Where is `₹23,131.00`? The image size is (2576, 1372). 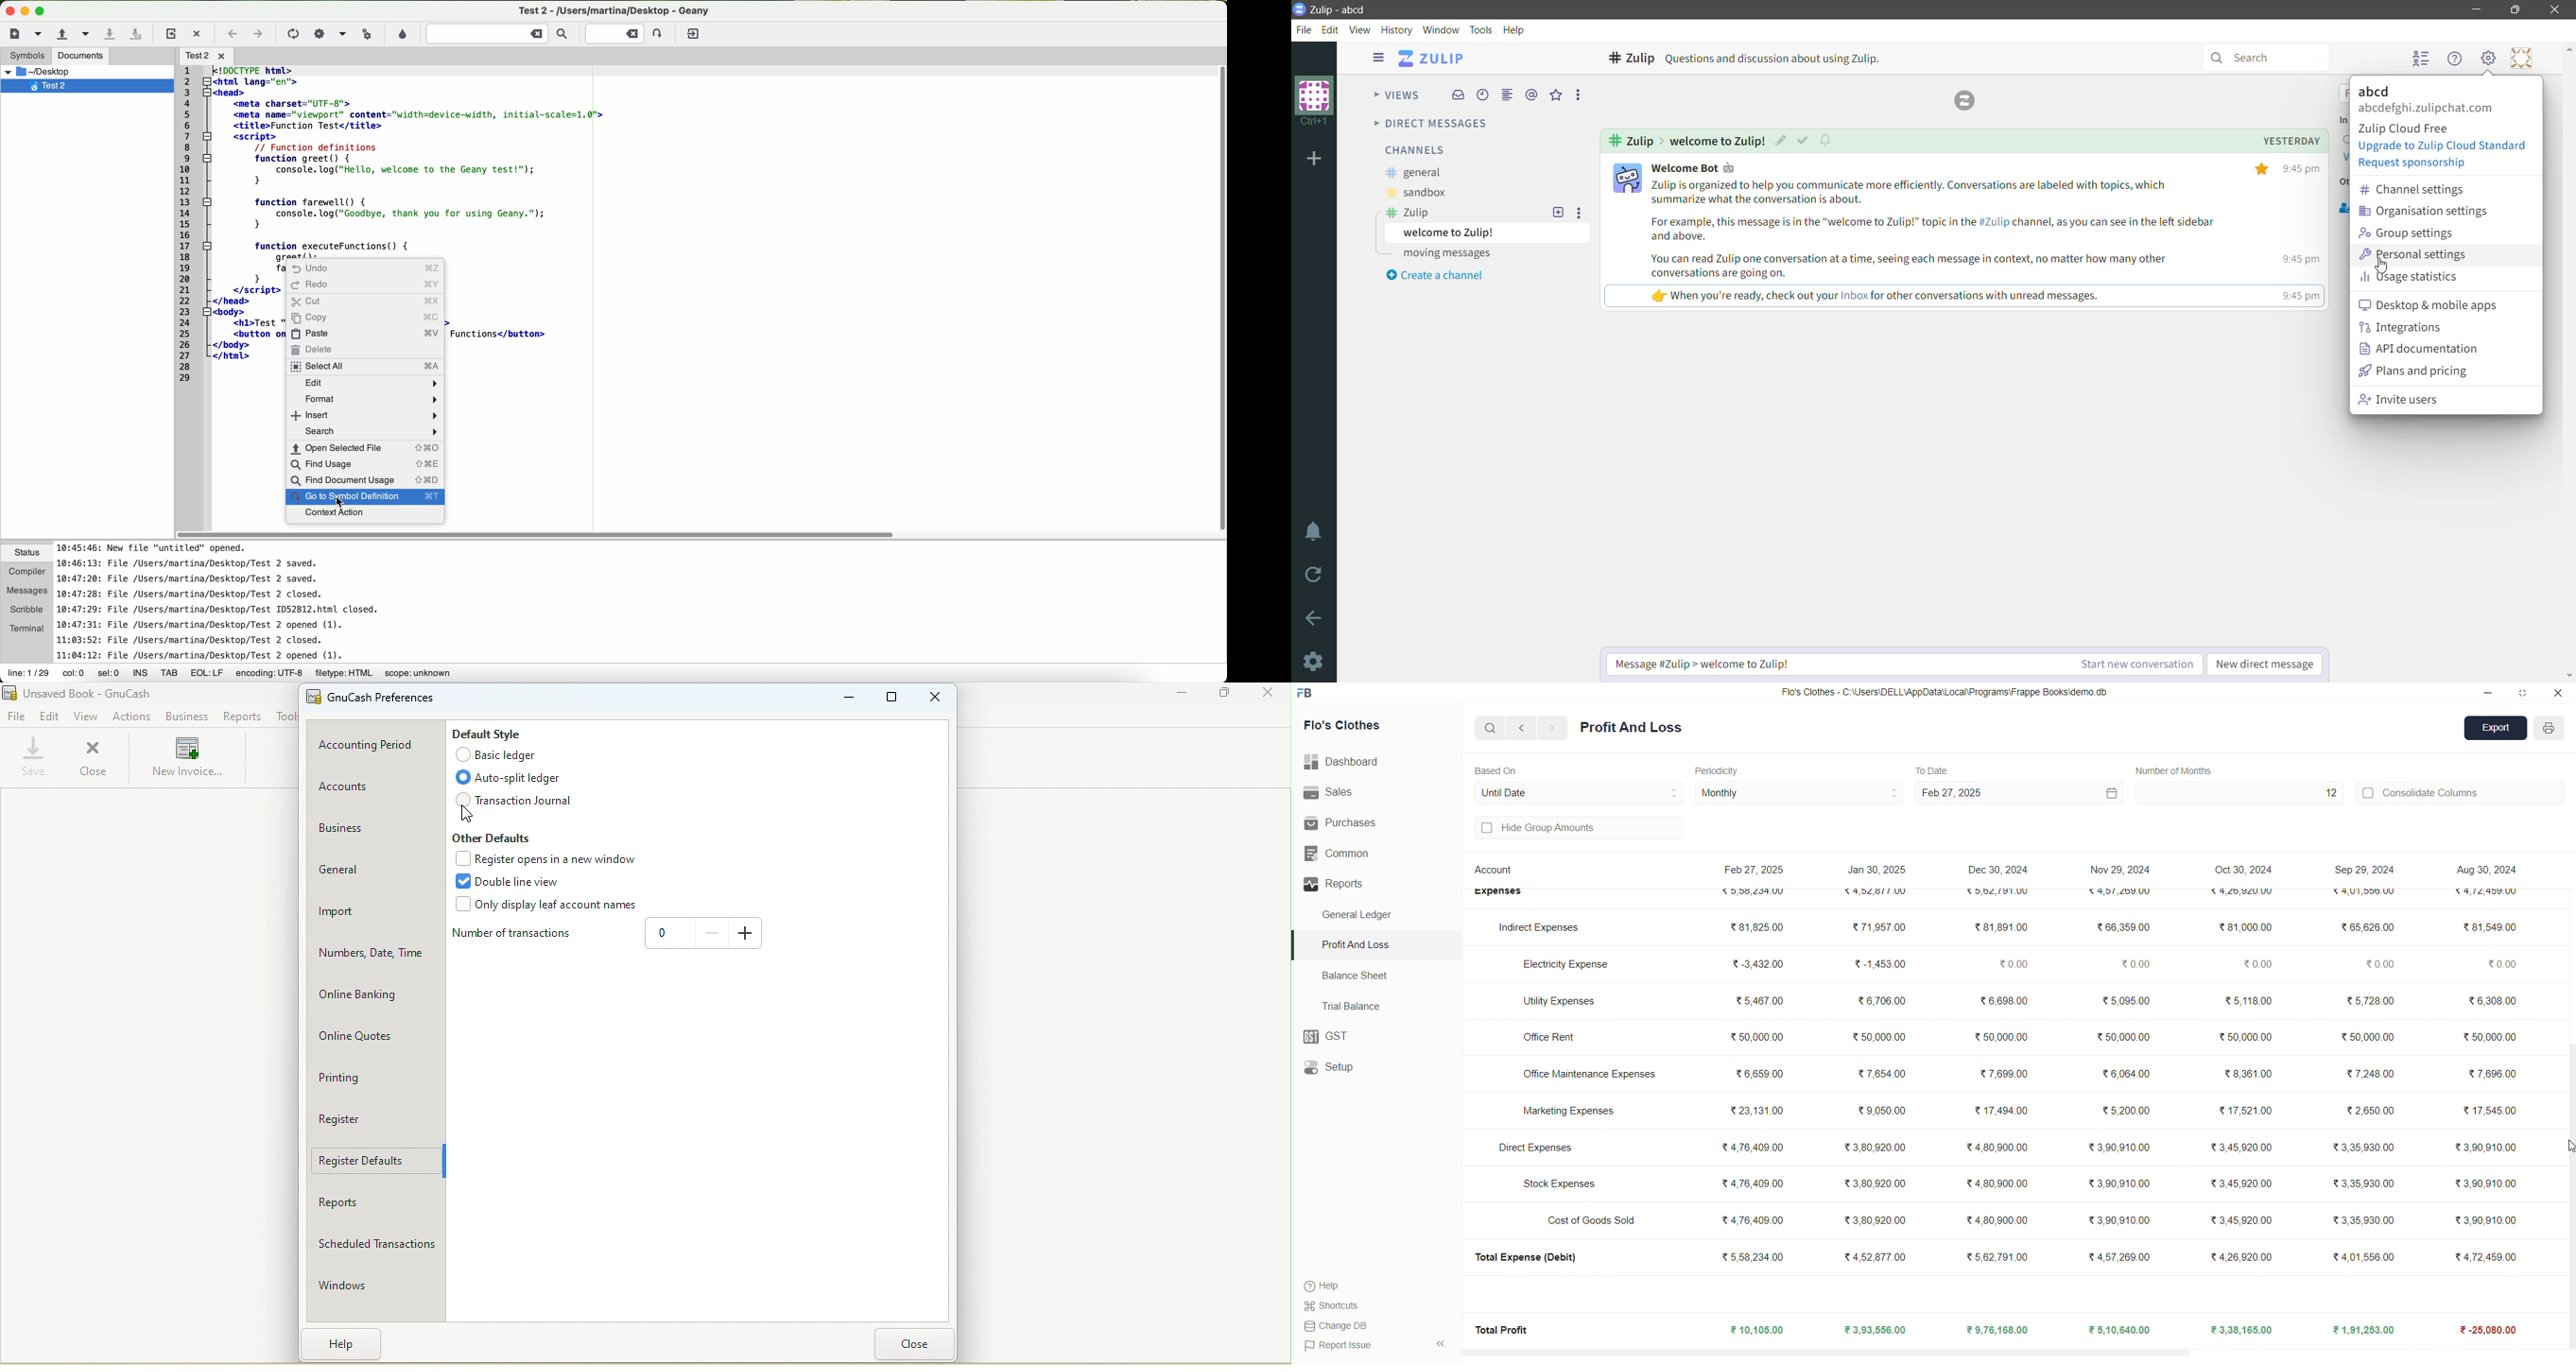
₹23,131.00 is located at coordinates (1757, 1110).